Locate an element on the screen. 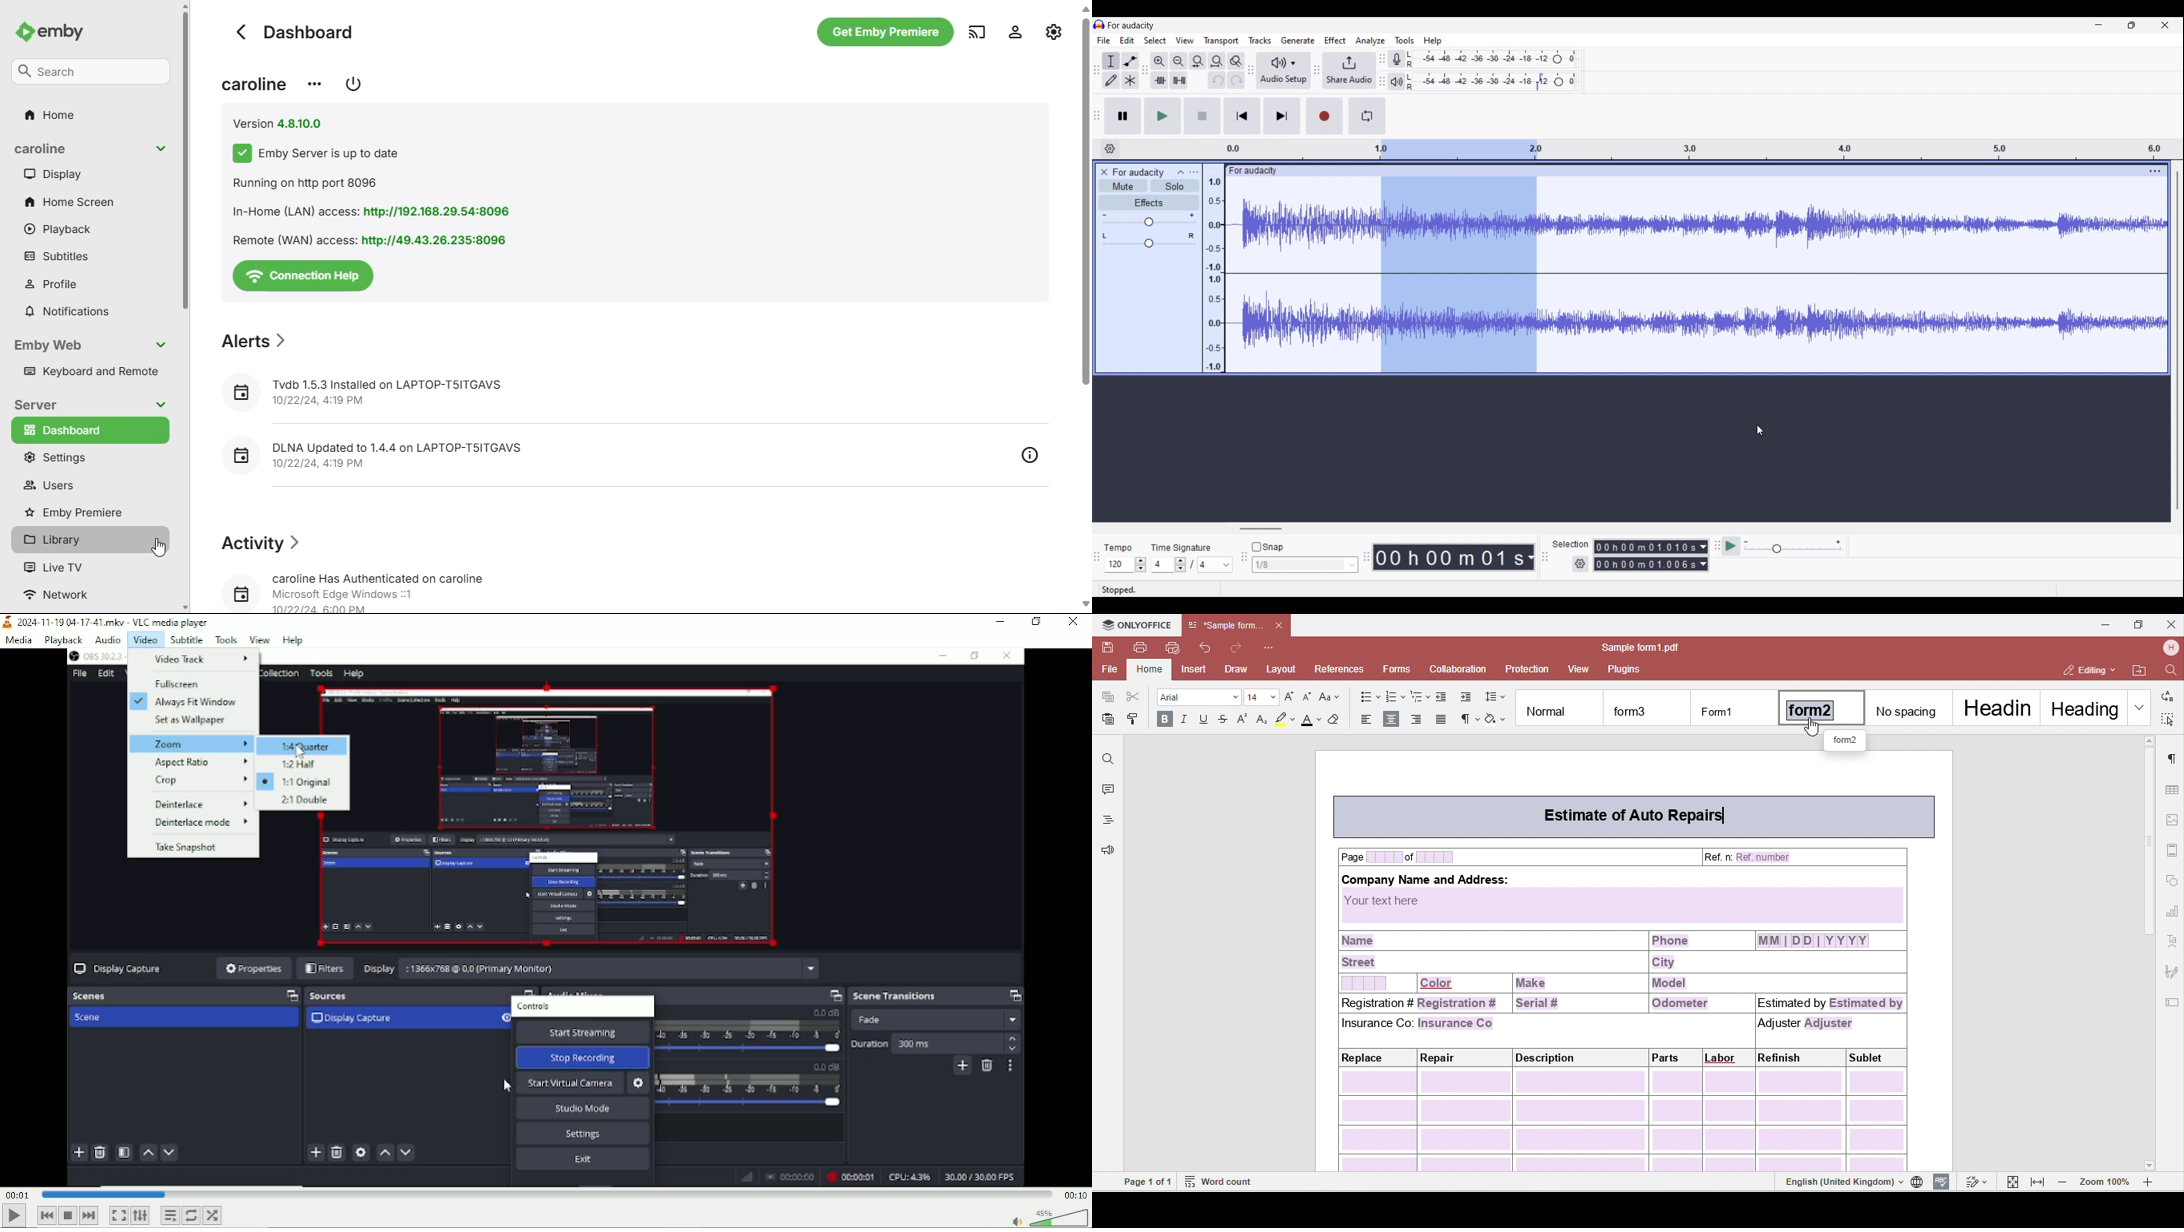 The width and height of the screenshot is (2184, 1232). Draw tool is located at coordinates (1111, 80).